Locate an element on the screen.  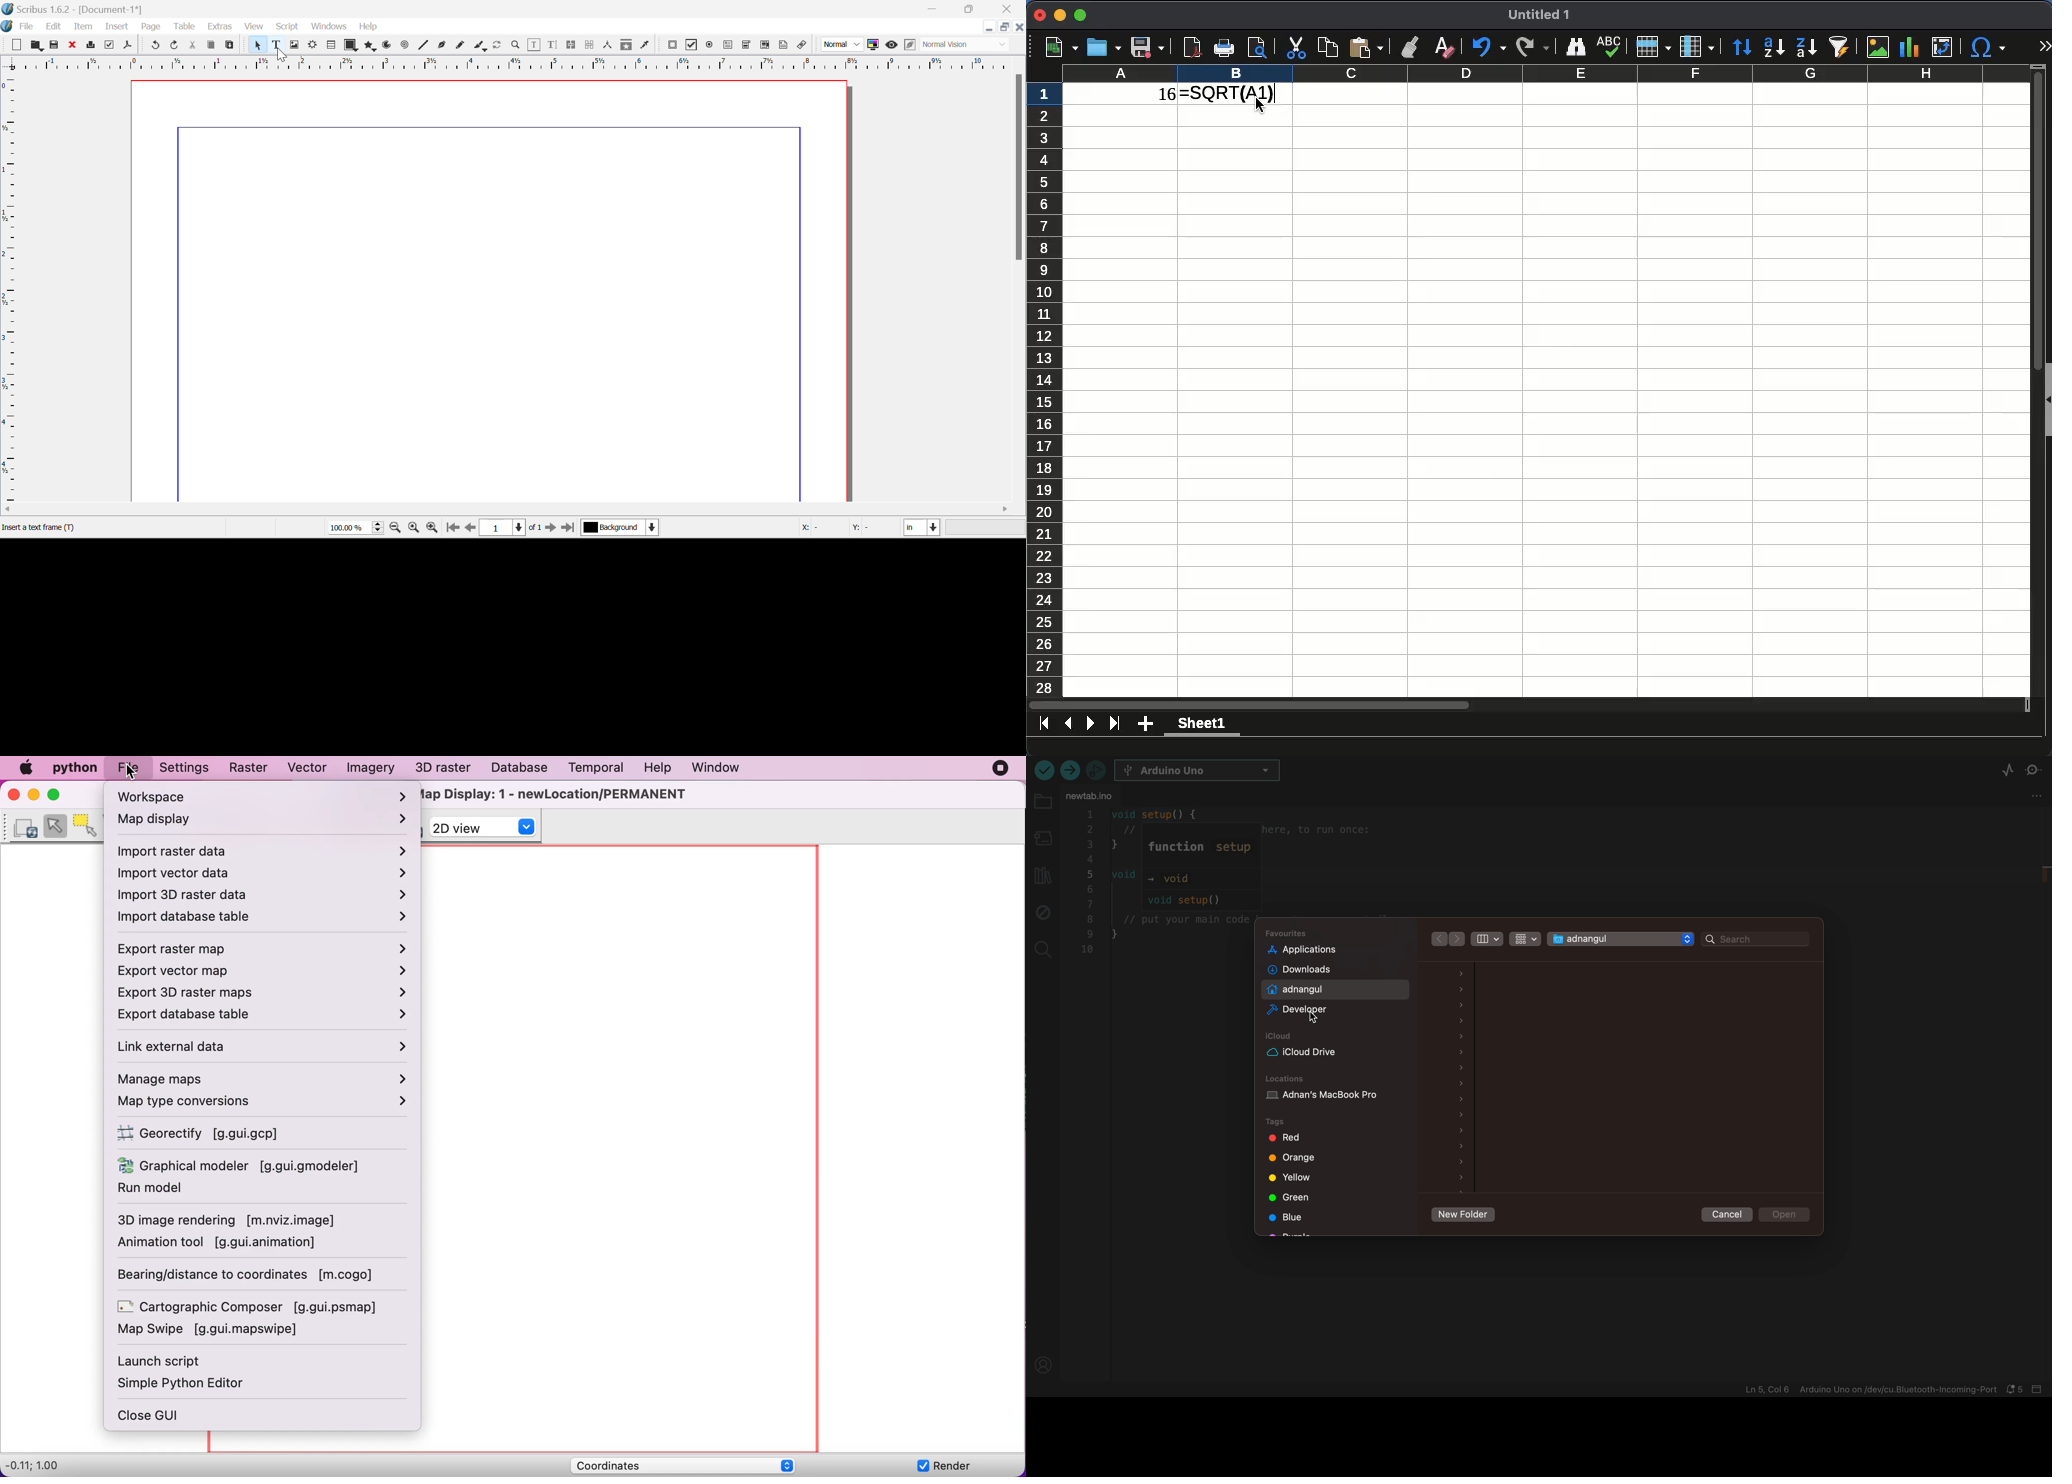
arrows is located at coordinates (1437, 938).